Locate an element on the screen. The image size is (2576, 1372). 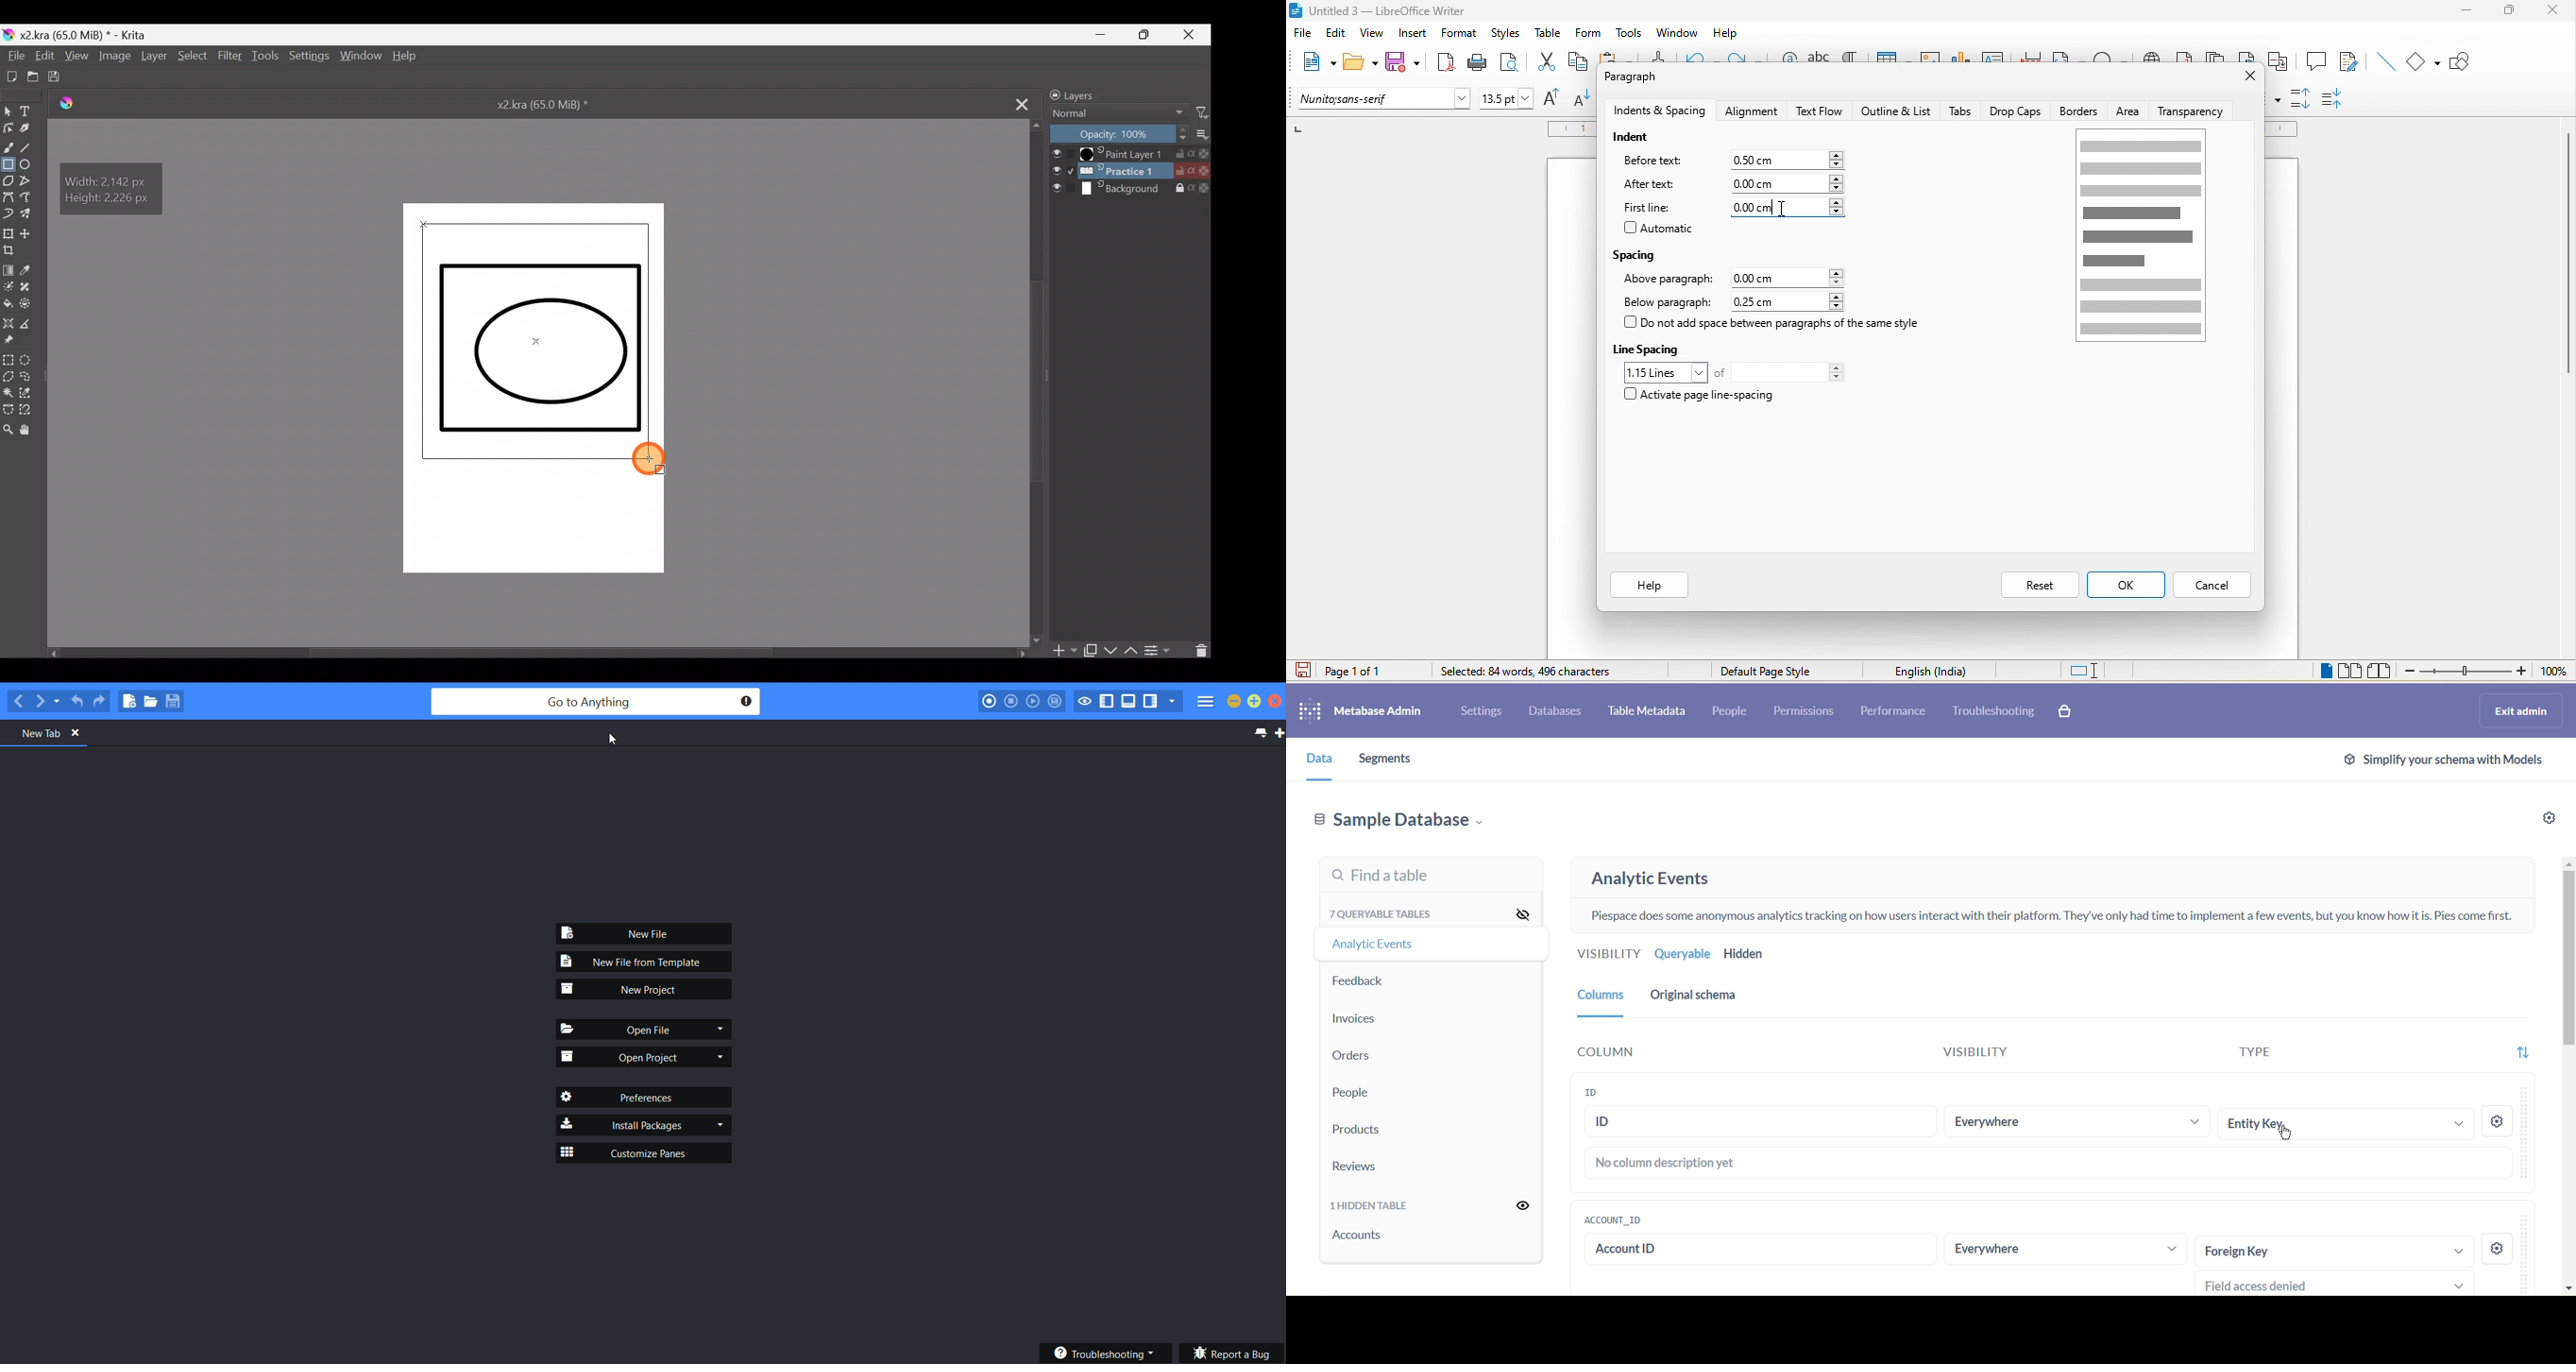
page 1 of 1 is located at coordinates (1368, 671).